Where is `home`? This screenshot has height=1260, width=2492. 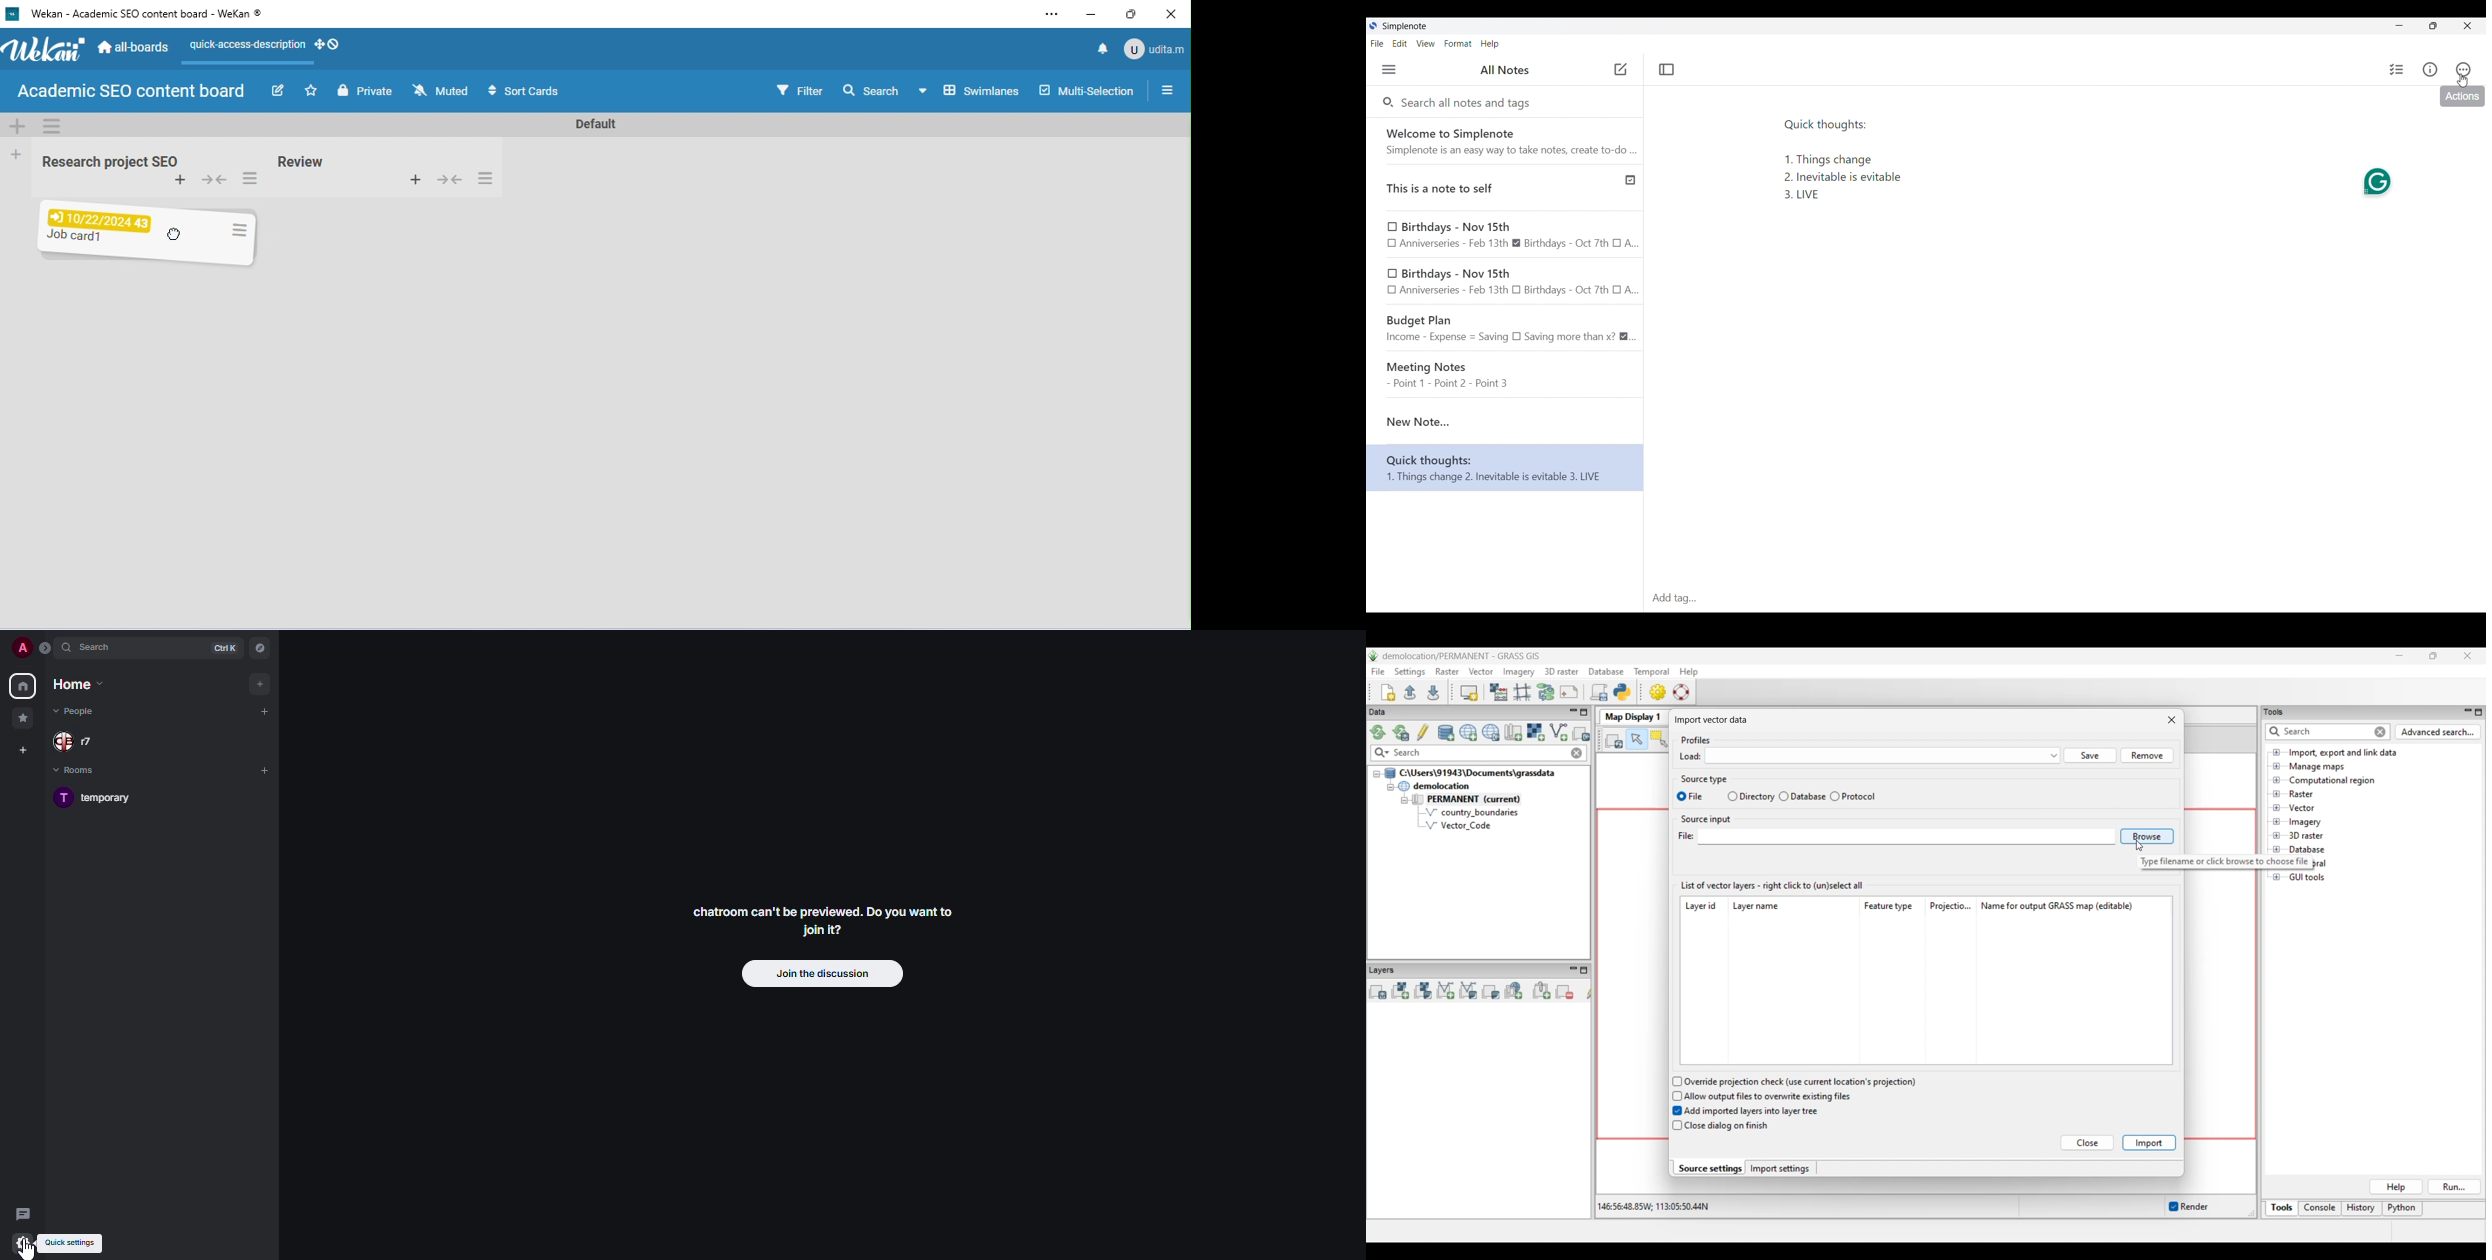
home is located at coordinates (22, 686).